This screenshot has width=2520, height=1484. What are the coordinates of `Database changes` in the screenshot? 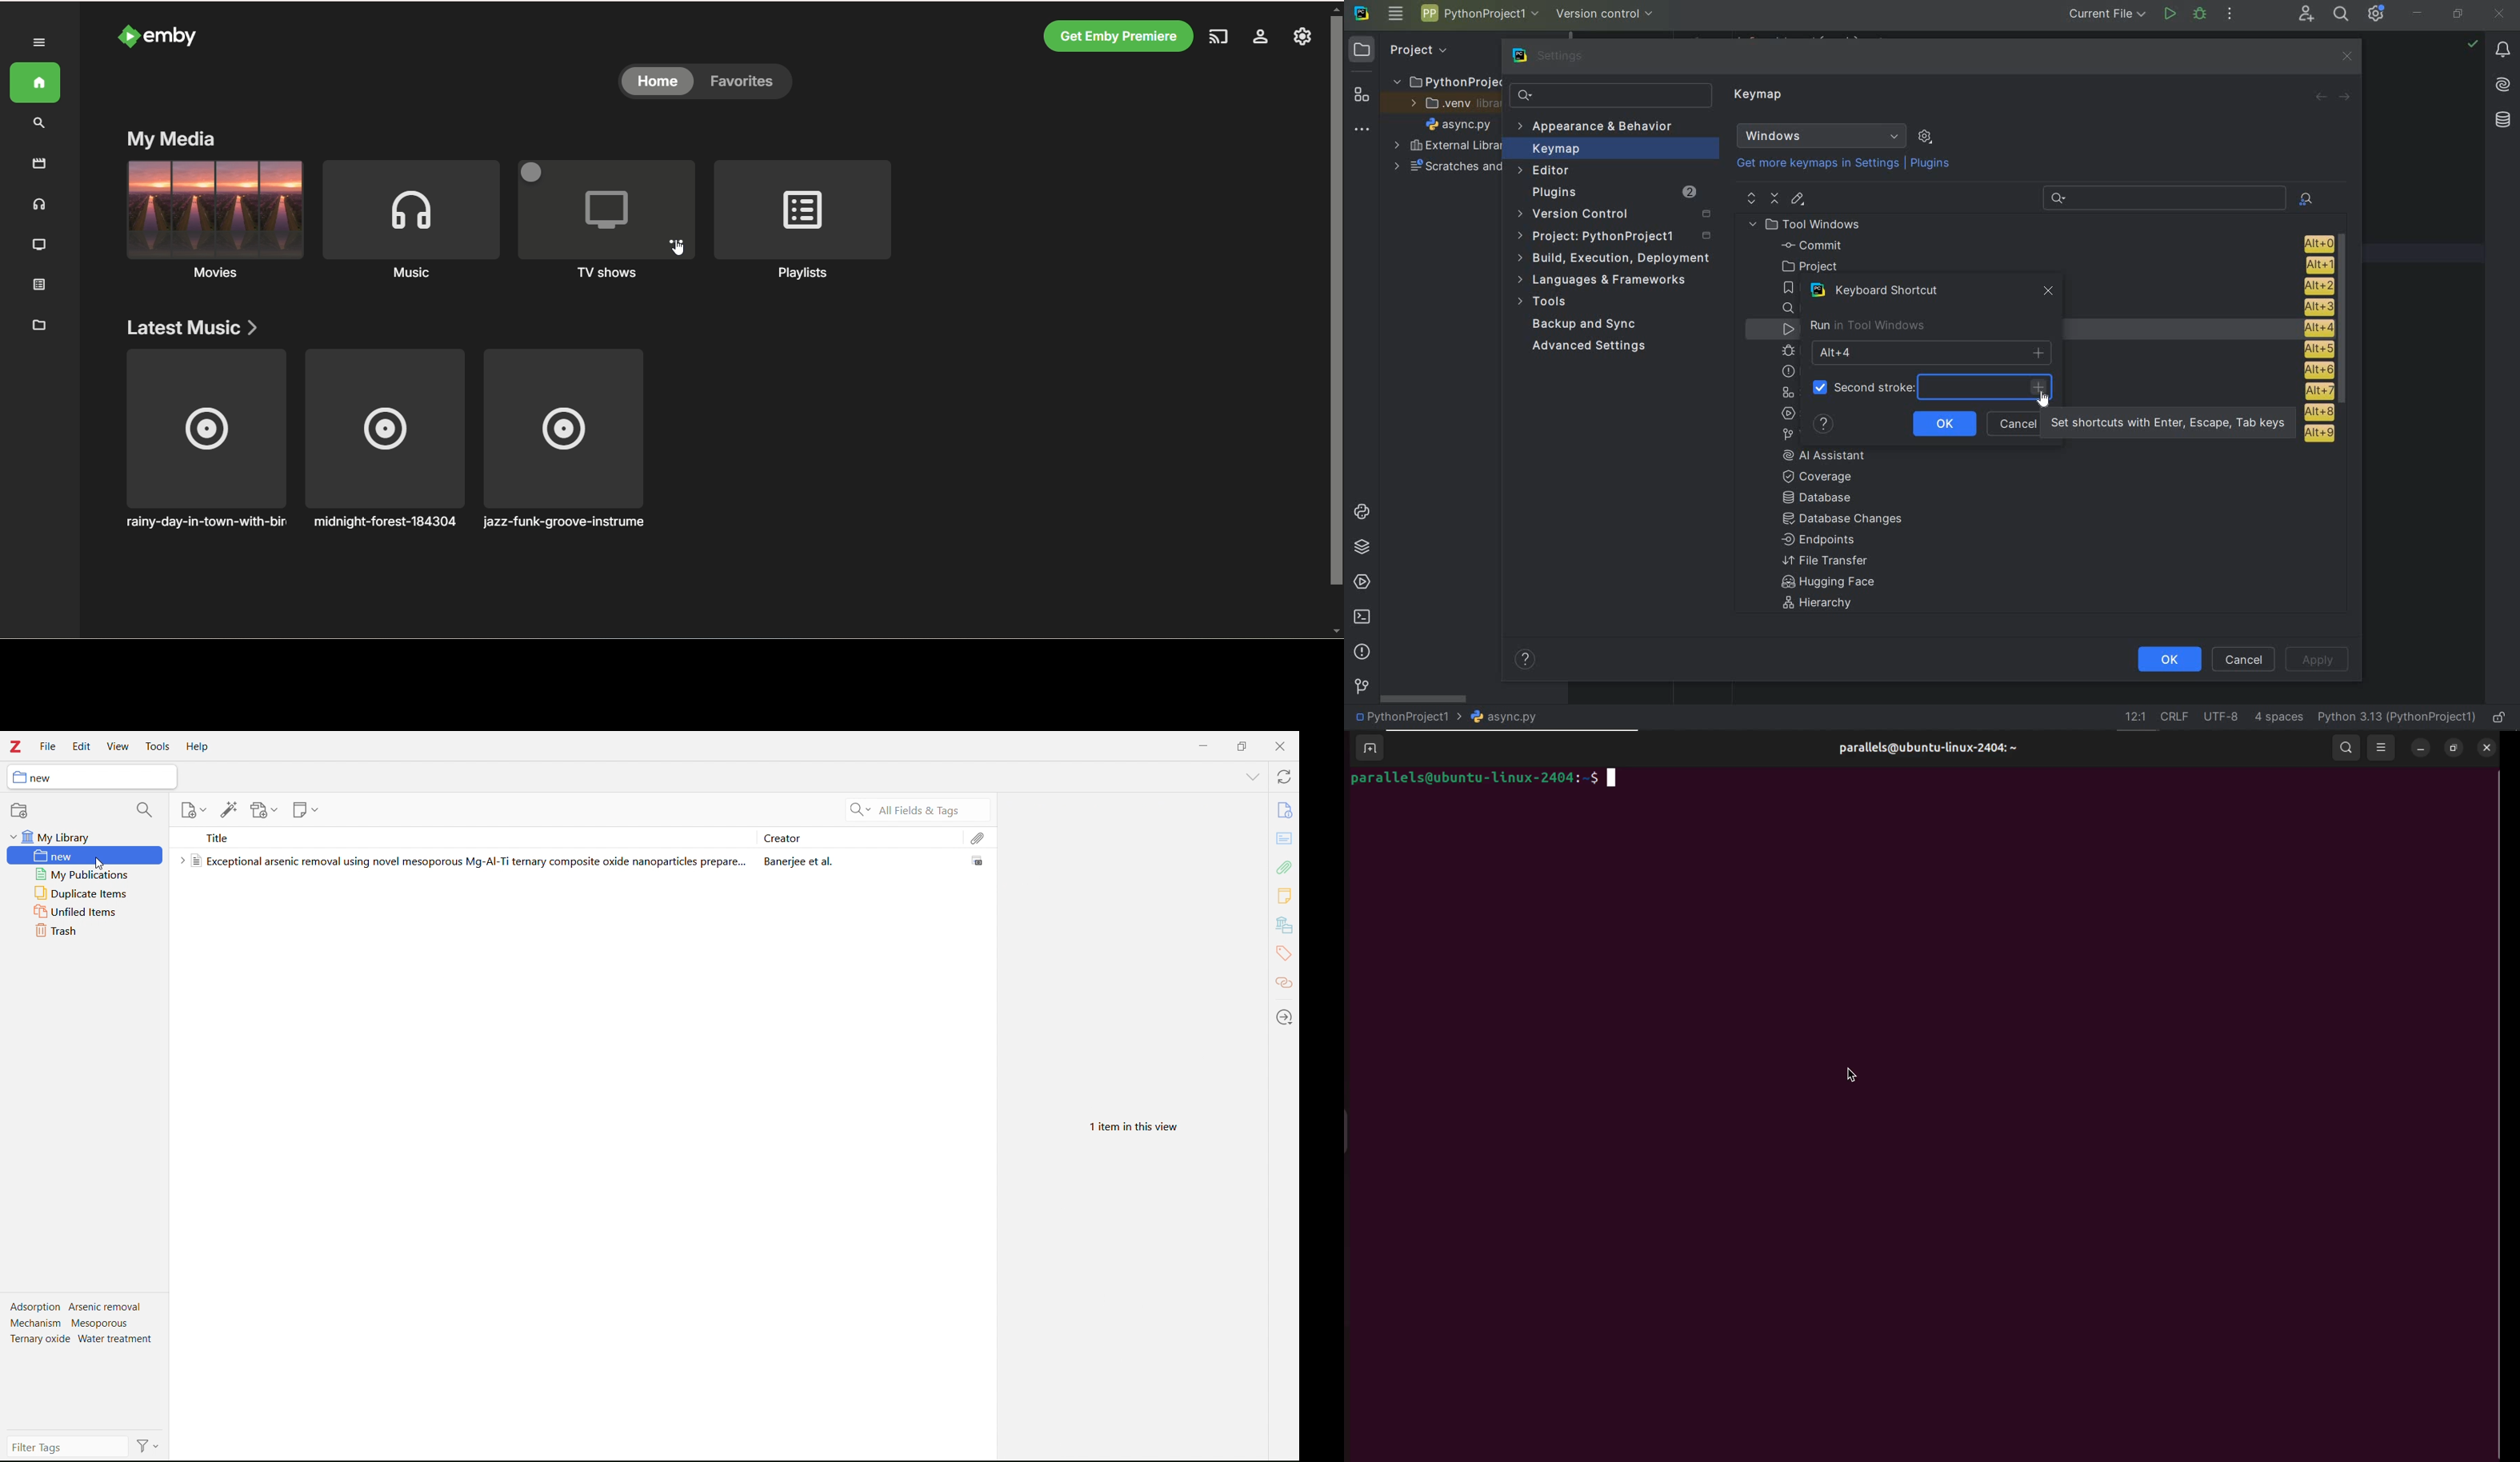 It's located at (1844, 520).